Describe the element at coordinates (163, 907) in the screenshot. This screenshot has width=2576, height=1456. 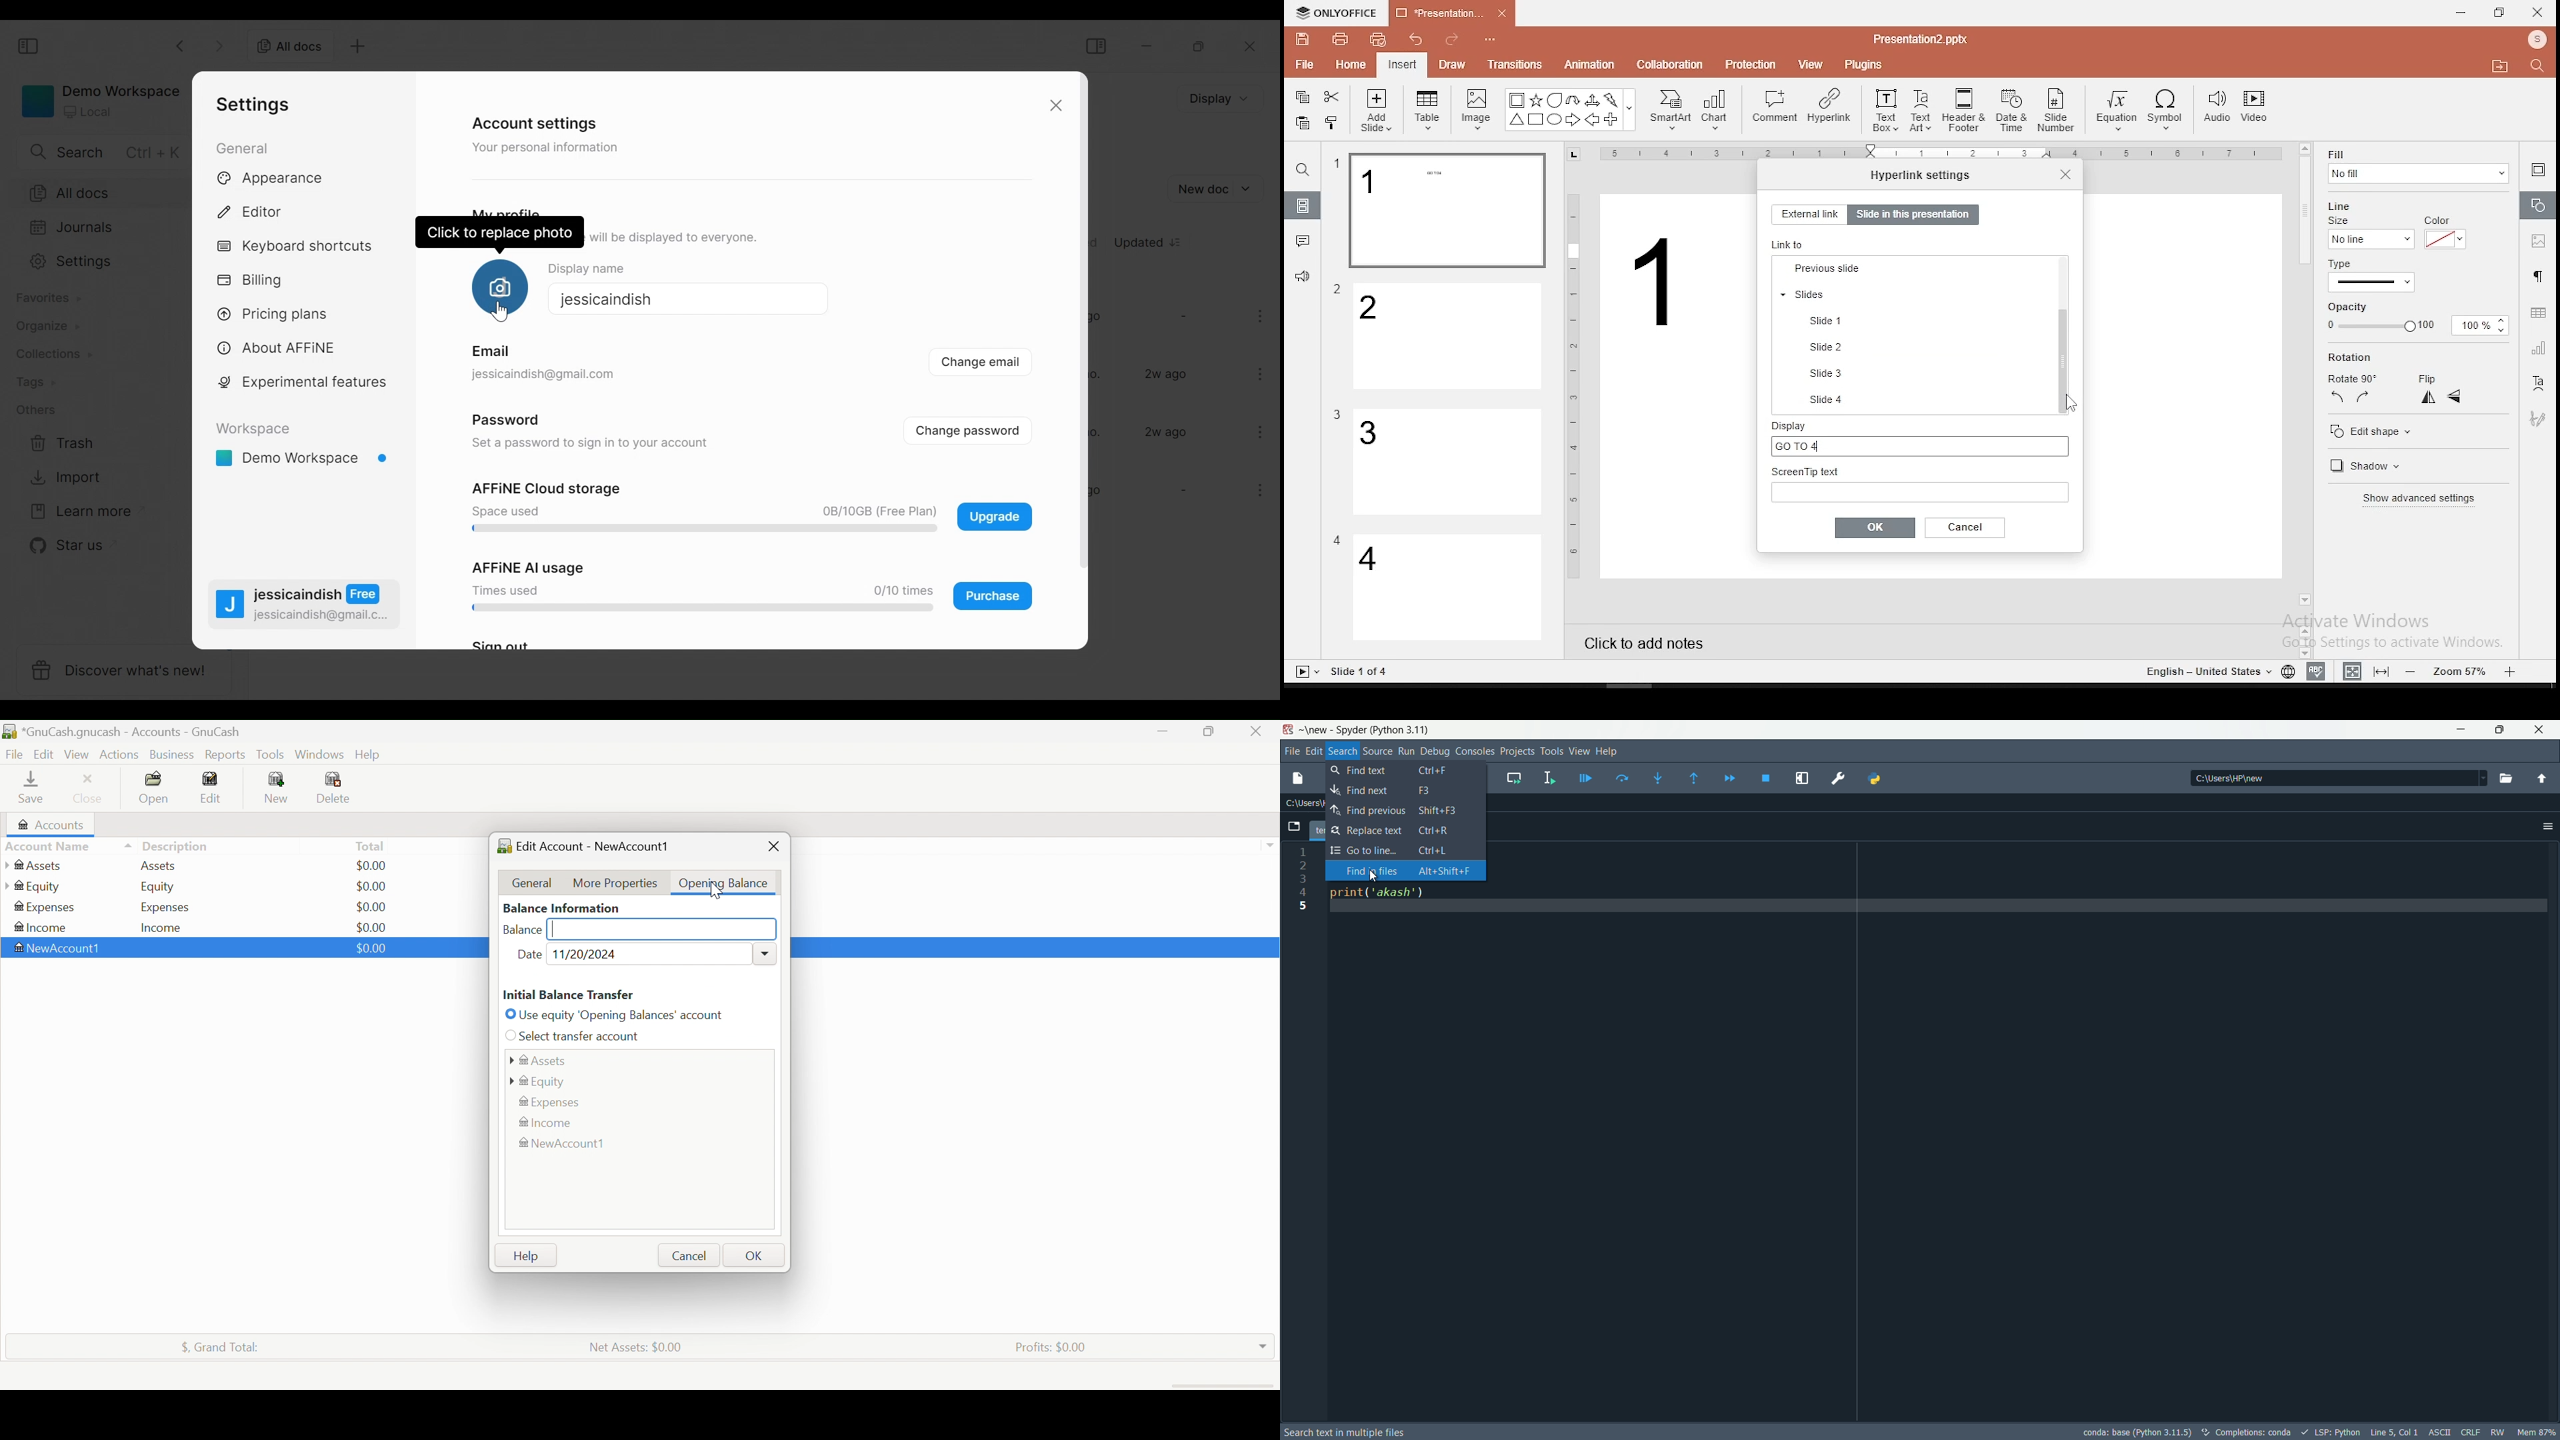
I see `Expenses` at that location.